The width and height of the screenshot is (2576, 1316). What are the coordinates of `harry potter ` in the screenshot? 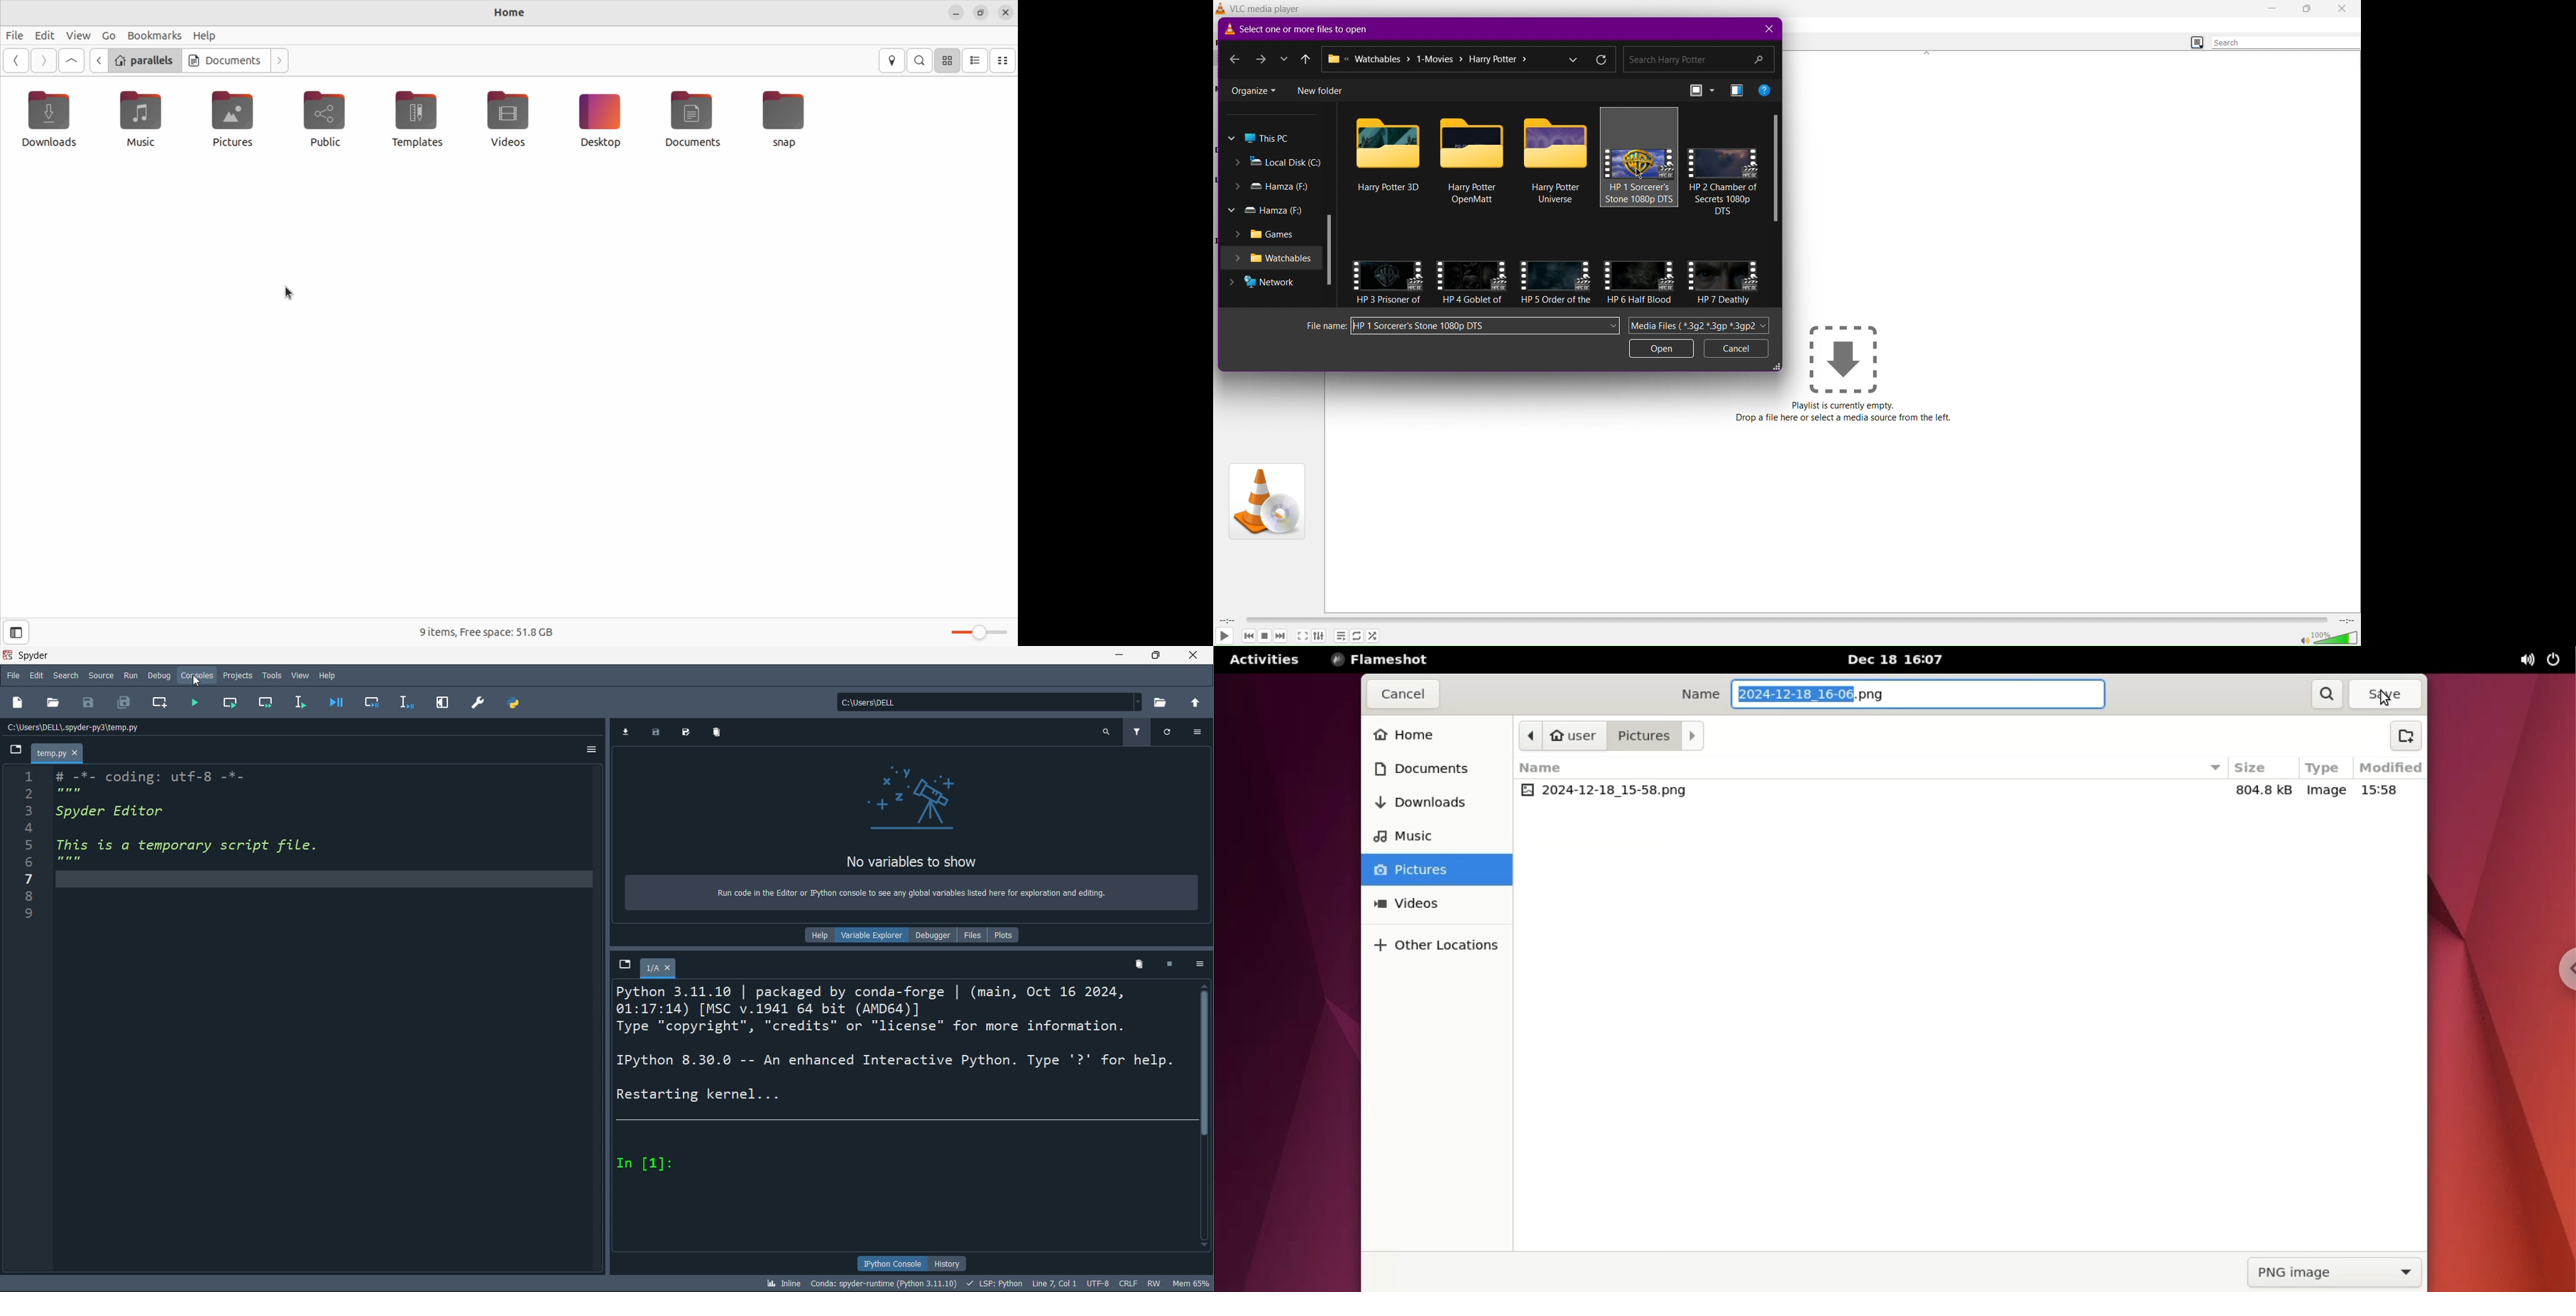 It's located at (1724, 198).